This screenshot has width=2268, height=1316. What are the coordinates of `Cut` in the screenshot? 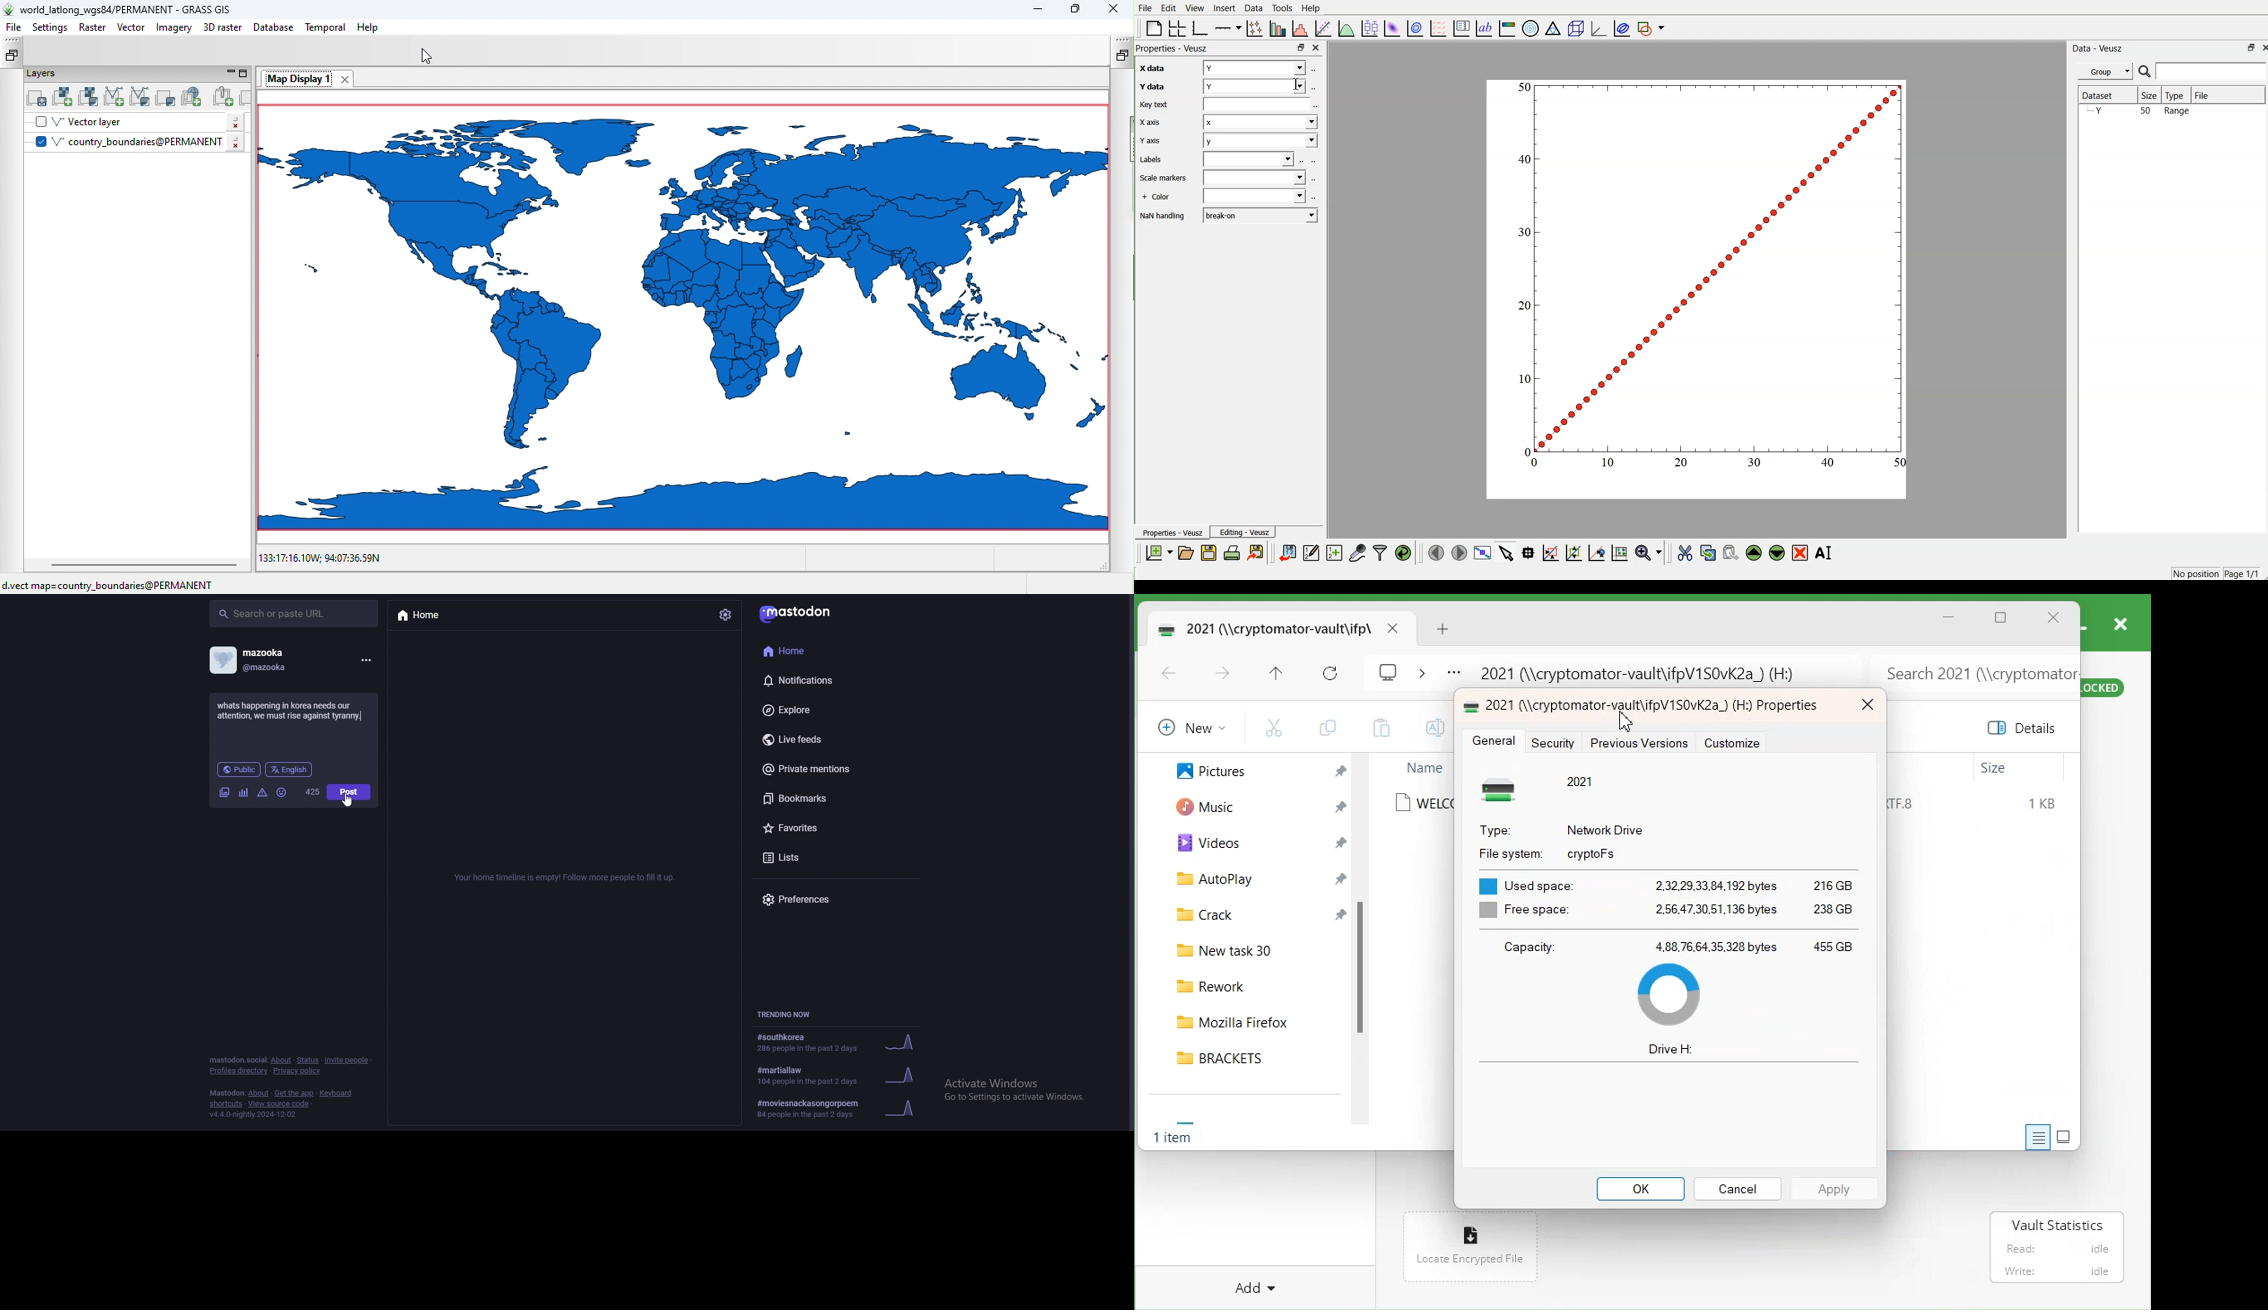 It's located at (1274, 727).